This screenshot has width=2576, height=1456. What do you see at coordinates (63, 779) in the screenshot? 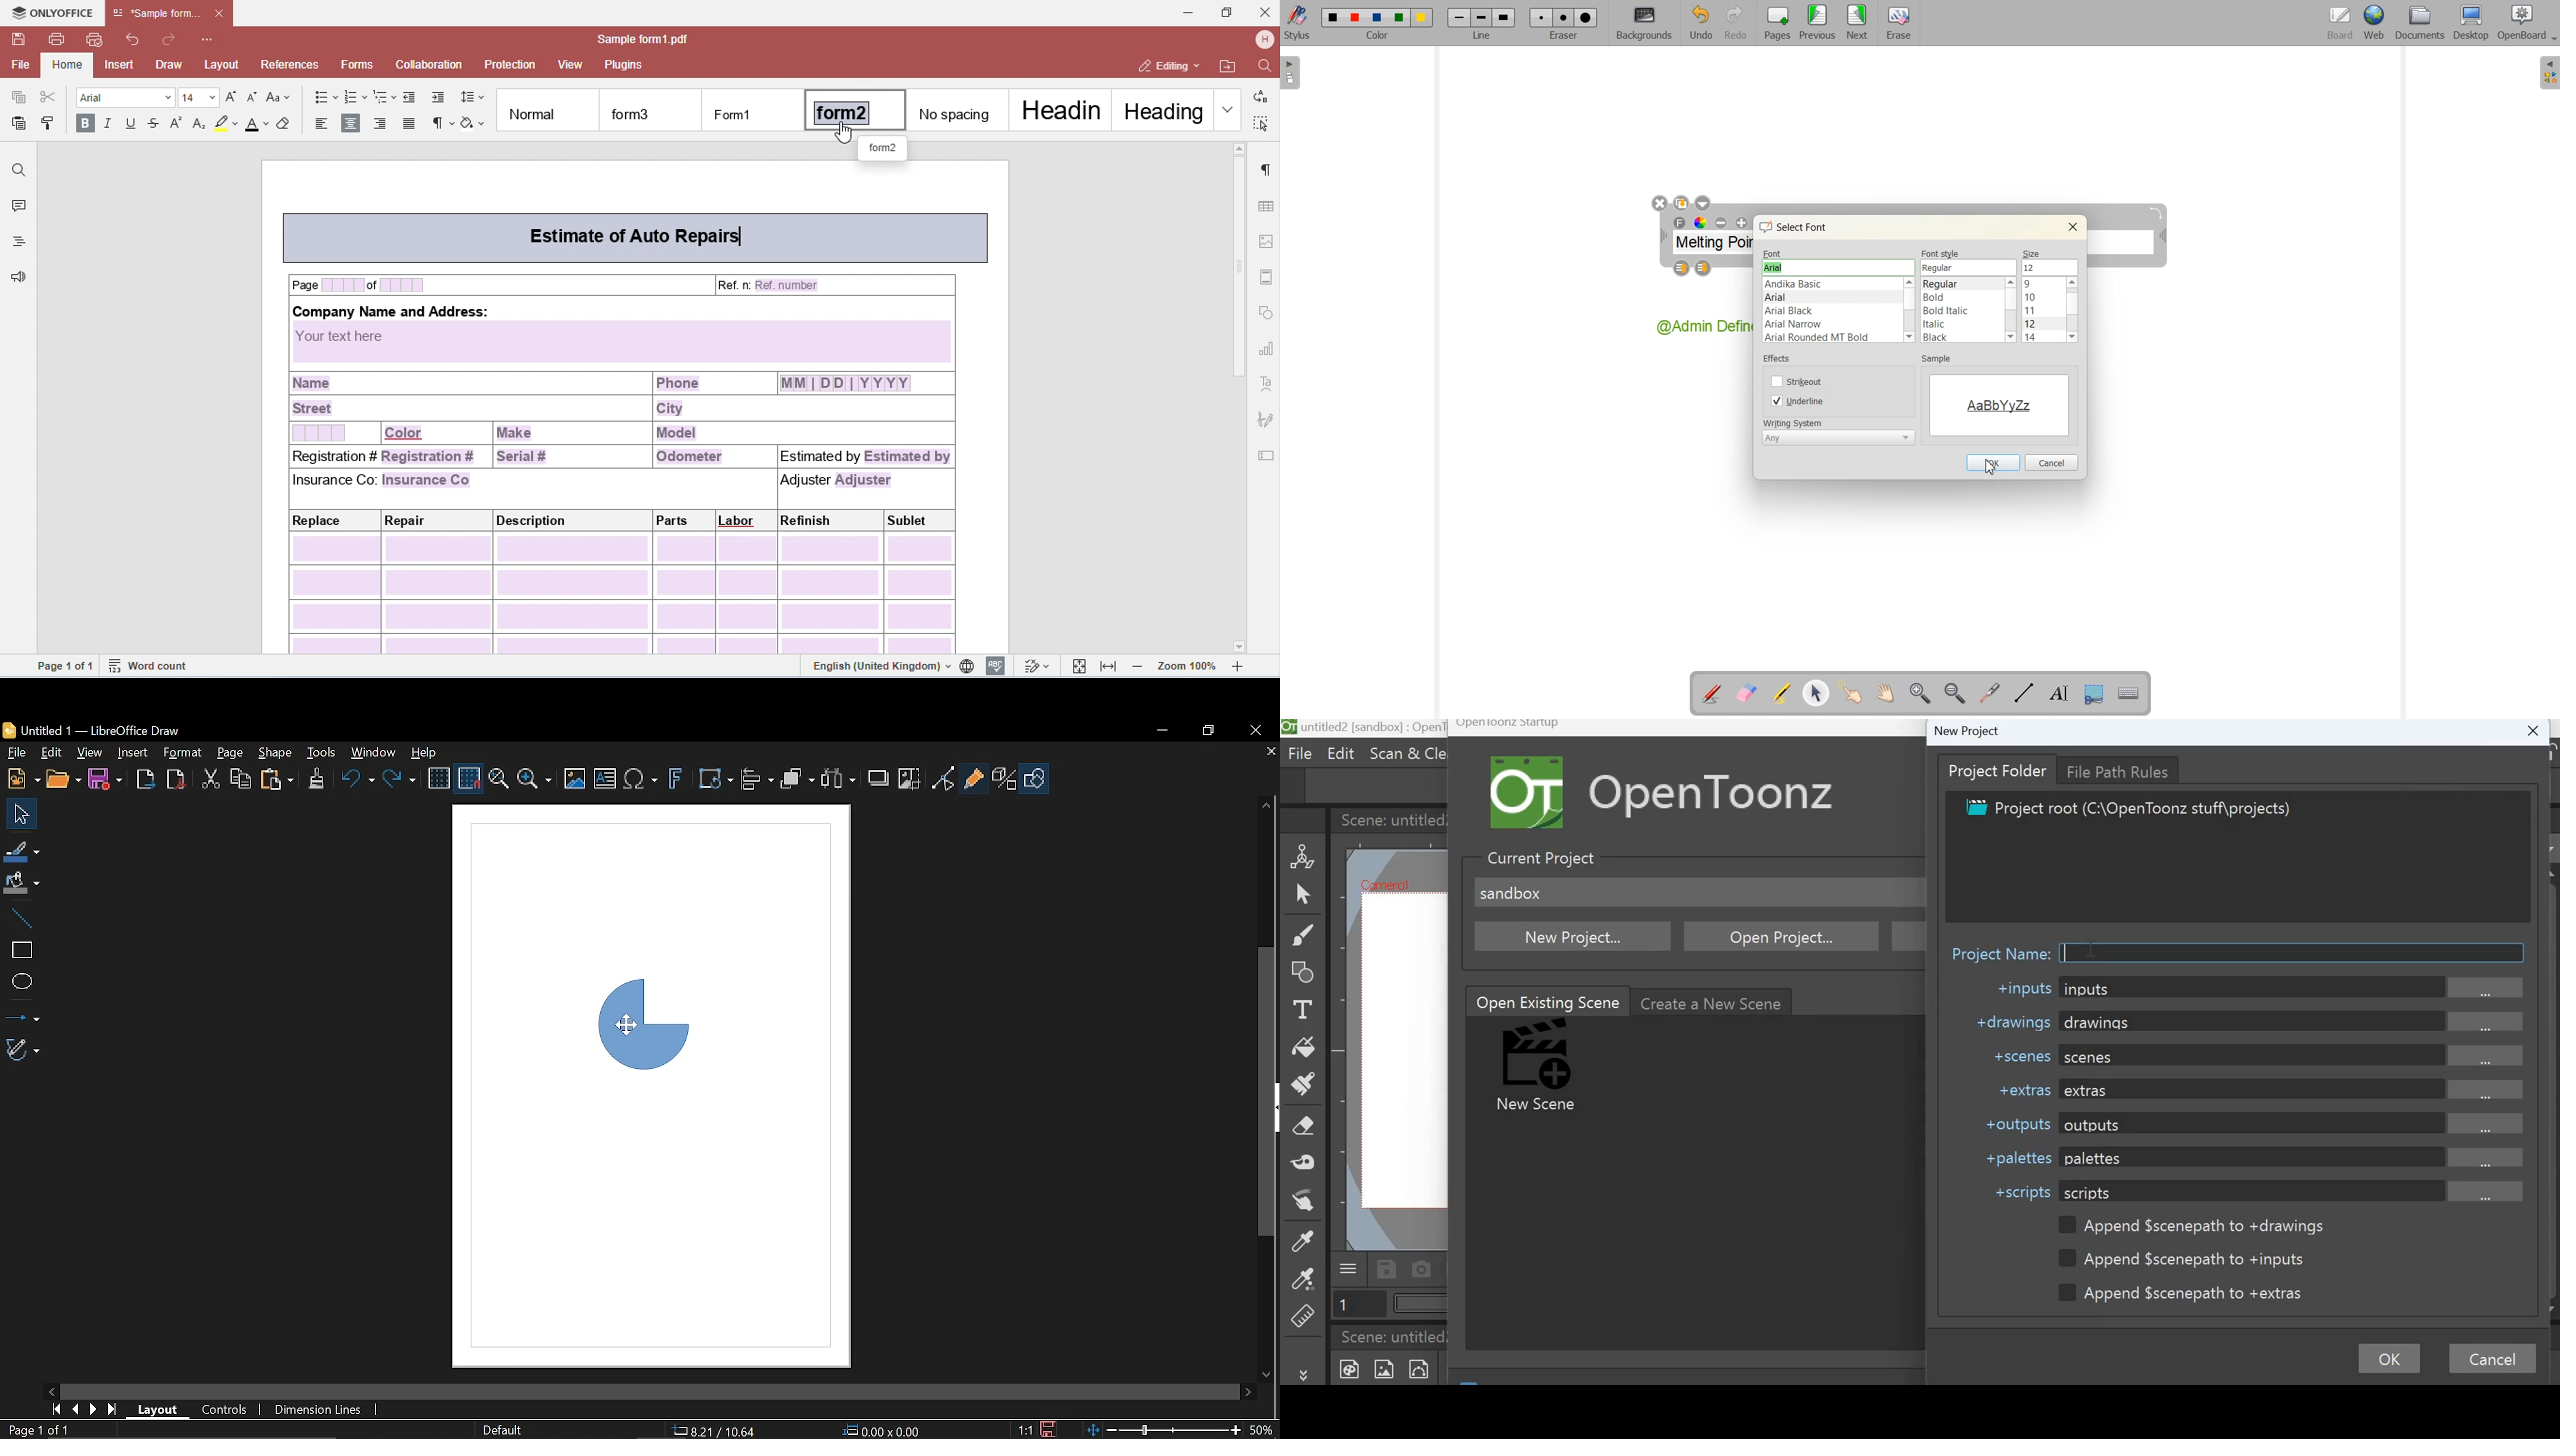
I see `open` at bounding box center [63, 779].